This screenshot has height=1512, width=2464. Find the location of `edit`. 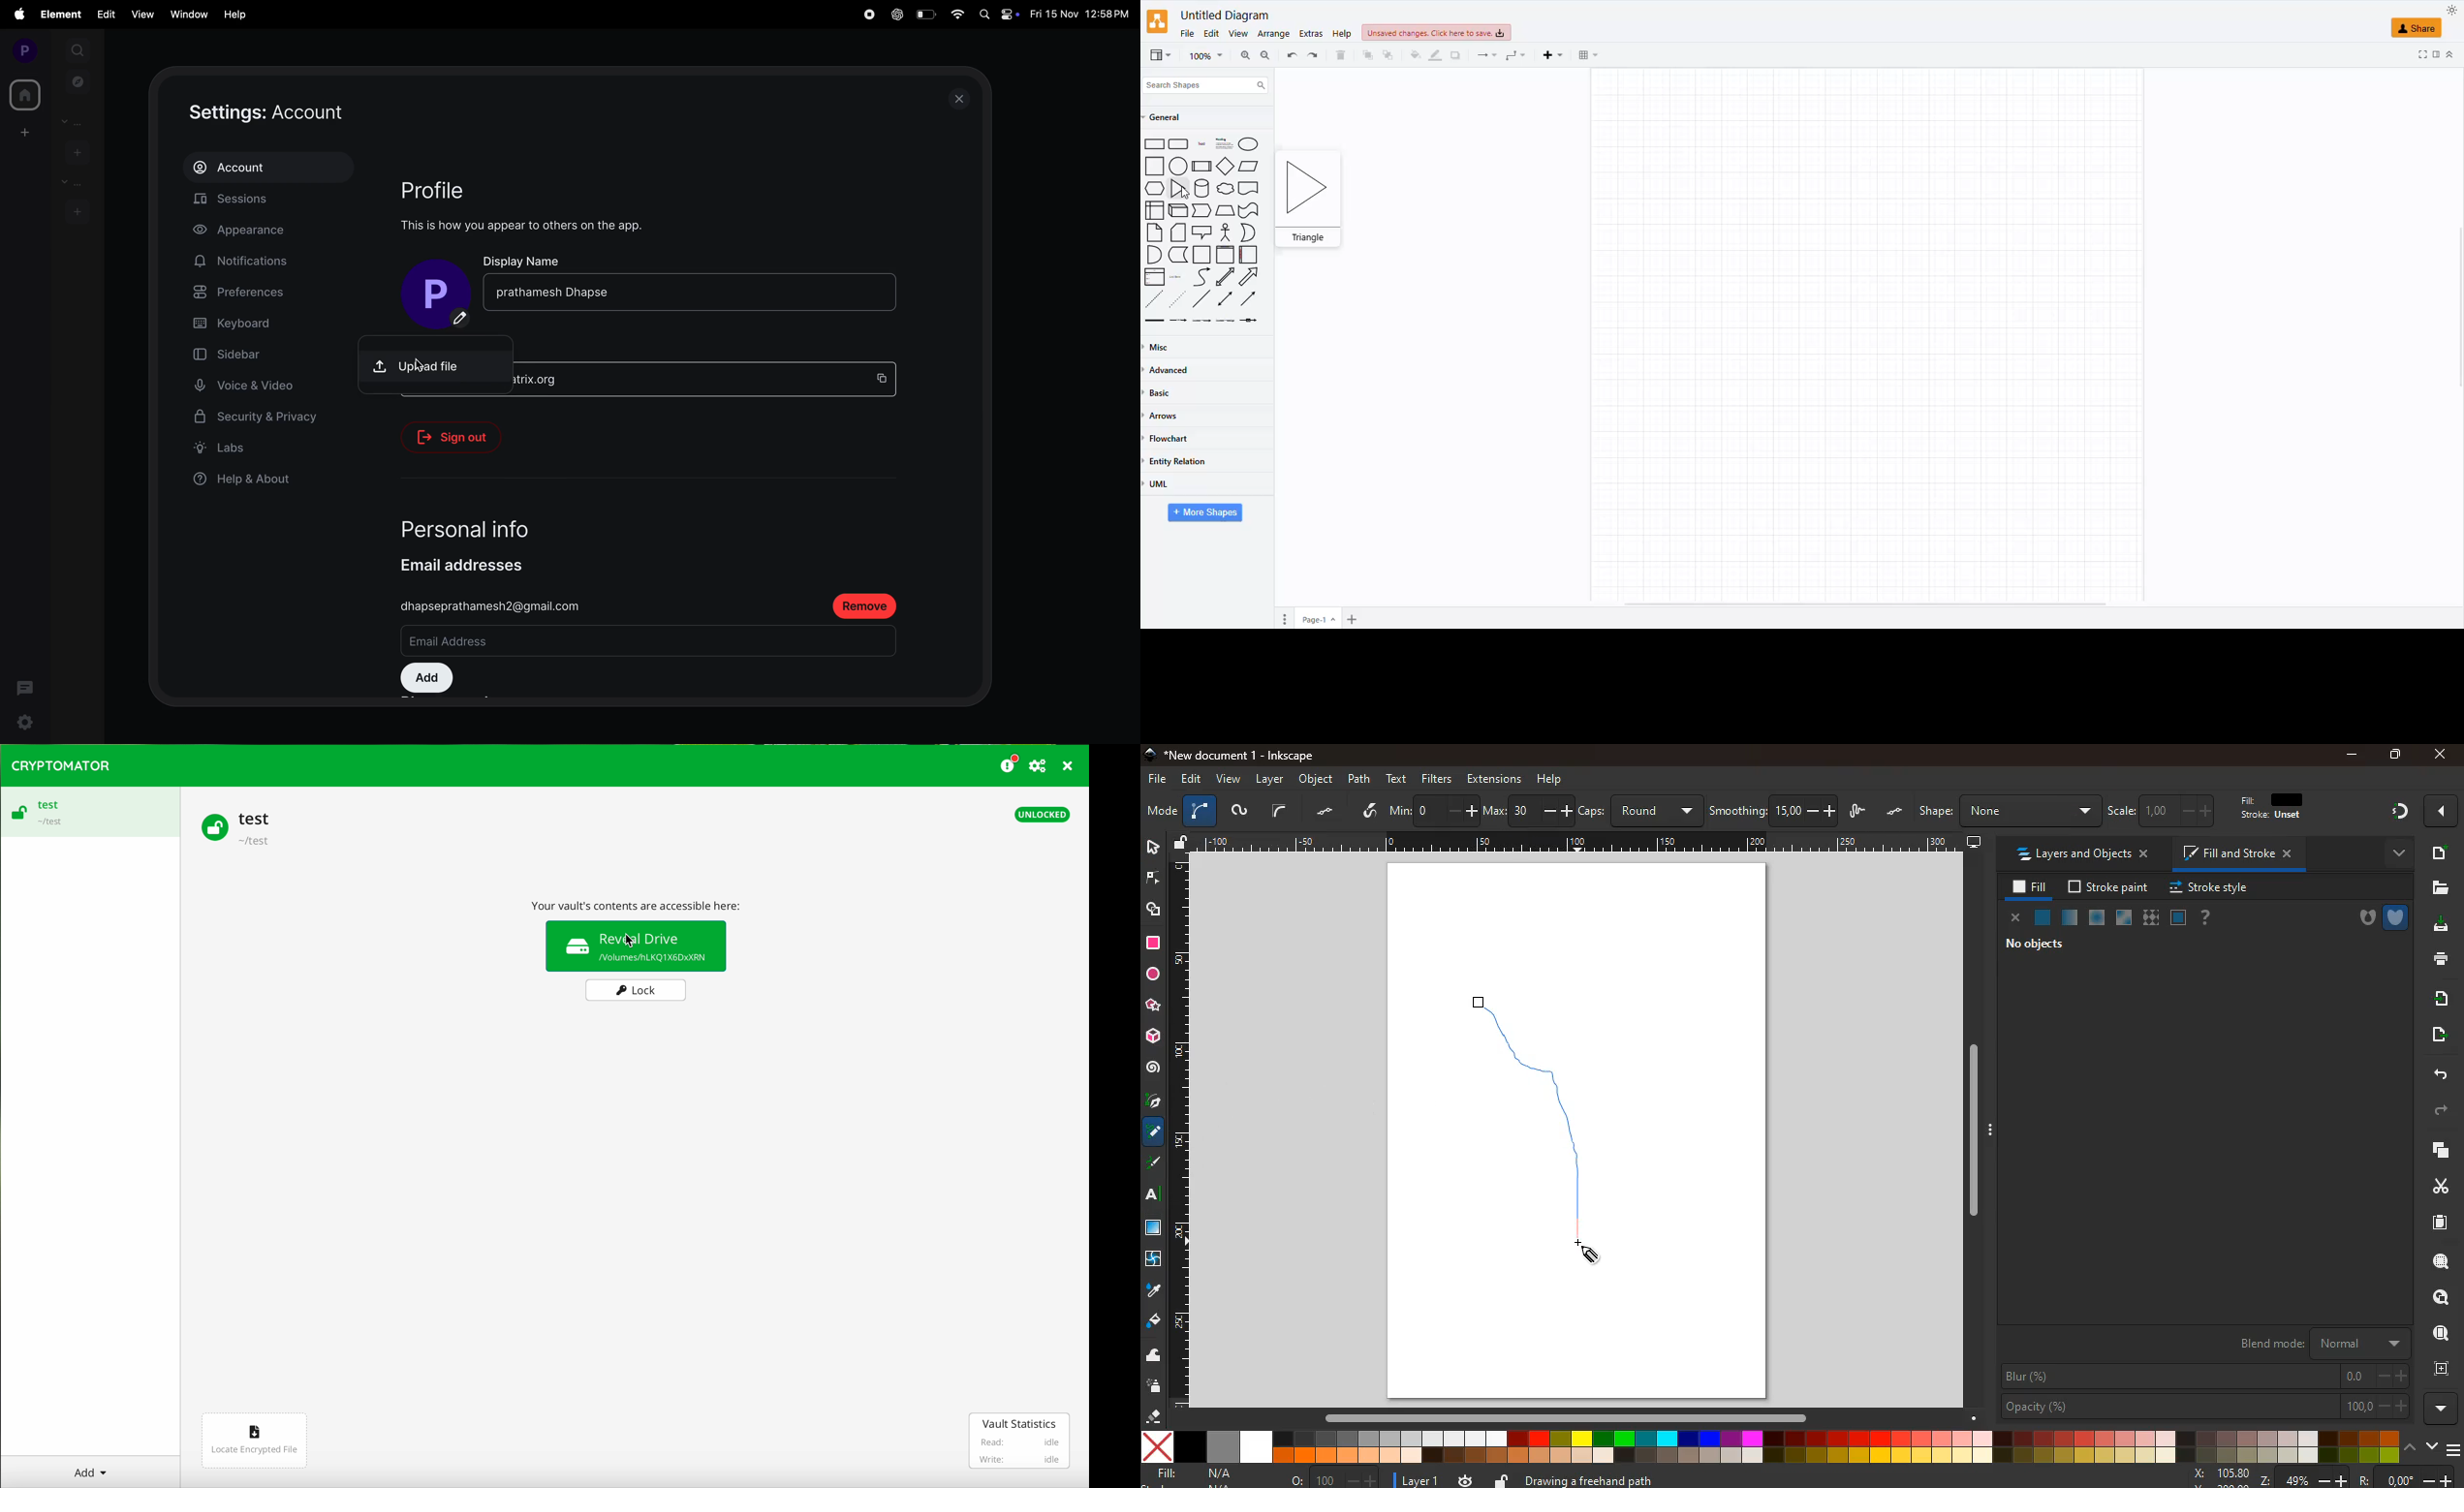

edit is located at coordinates (2168, 811).